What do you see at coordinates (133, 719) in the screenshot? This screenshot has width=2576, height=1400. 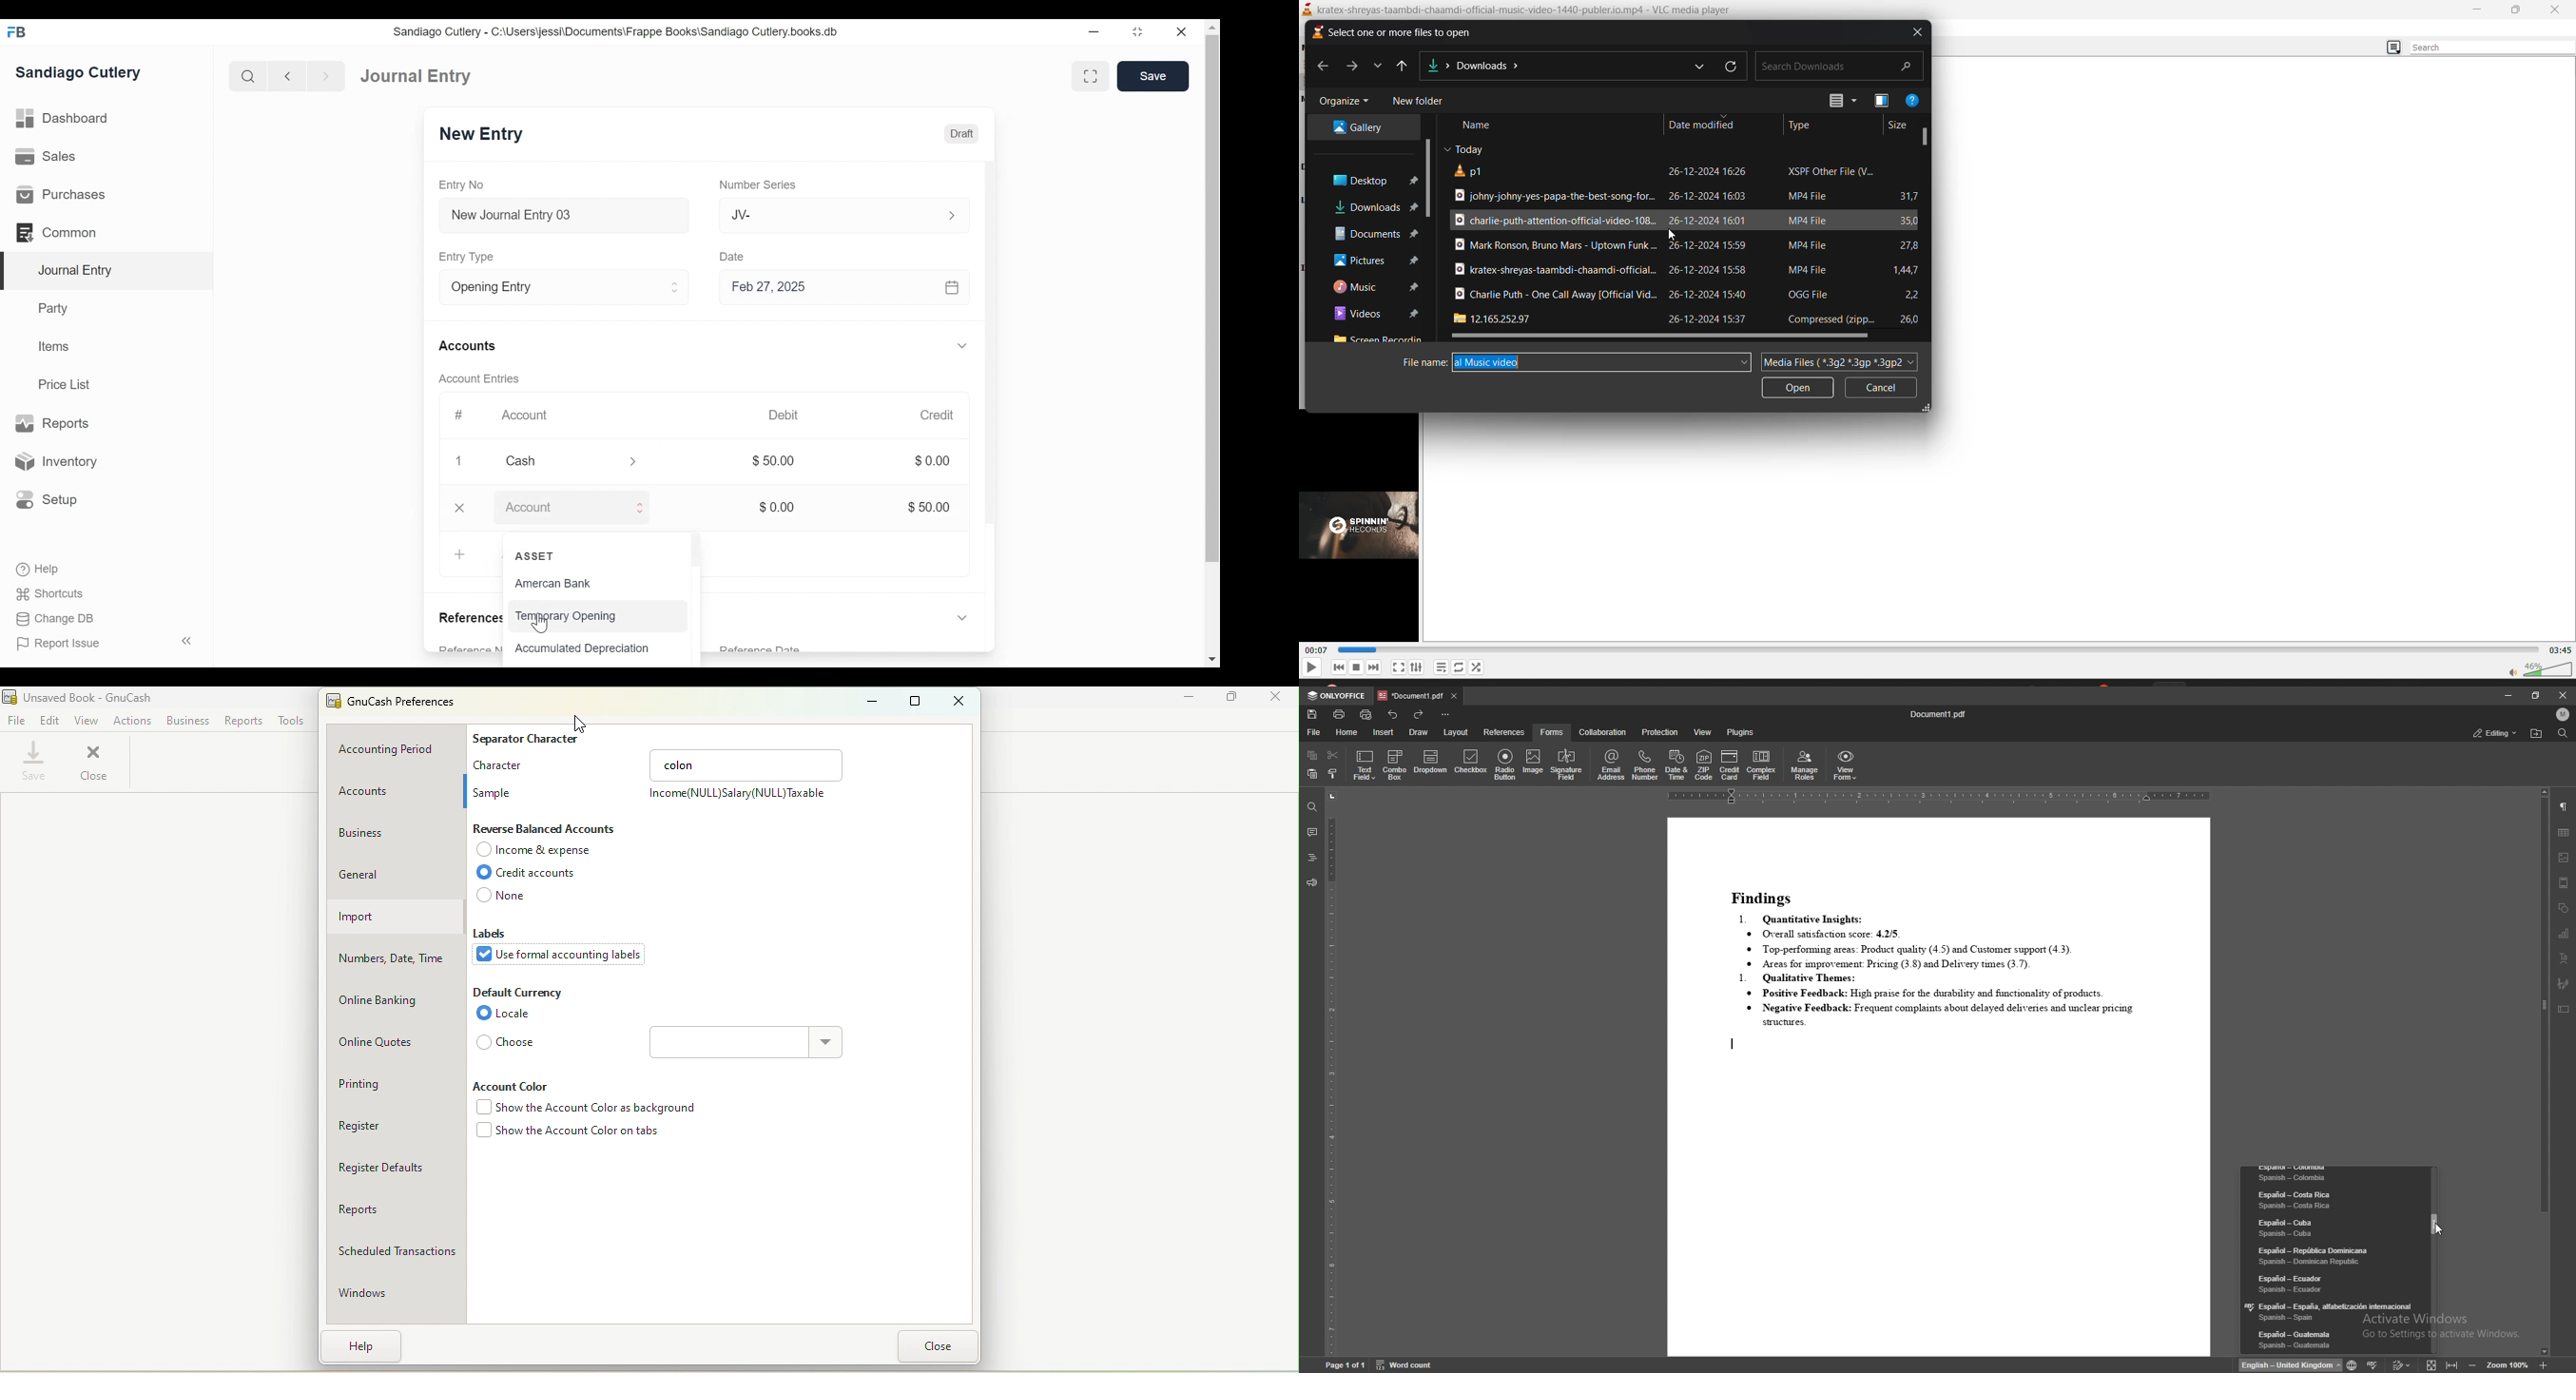 I see `Actions` at bounding box center [133, 719].